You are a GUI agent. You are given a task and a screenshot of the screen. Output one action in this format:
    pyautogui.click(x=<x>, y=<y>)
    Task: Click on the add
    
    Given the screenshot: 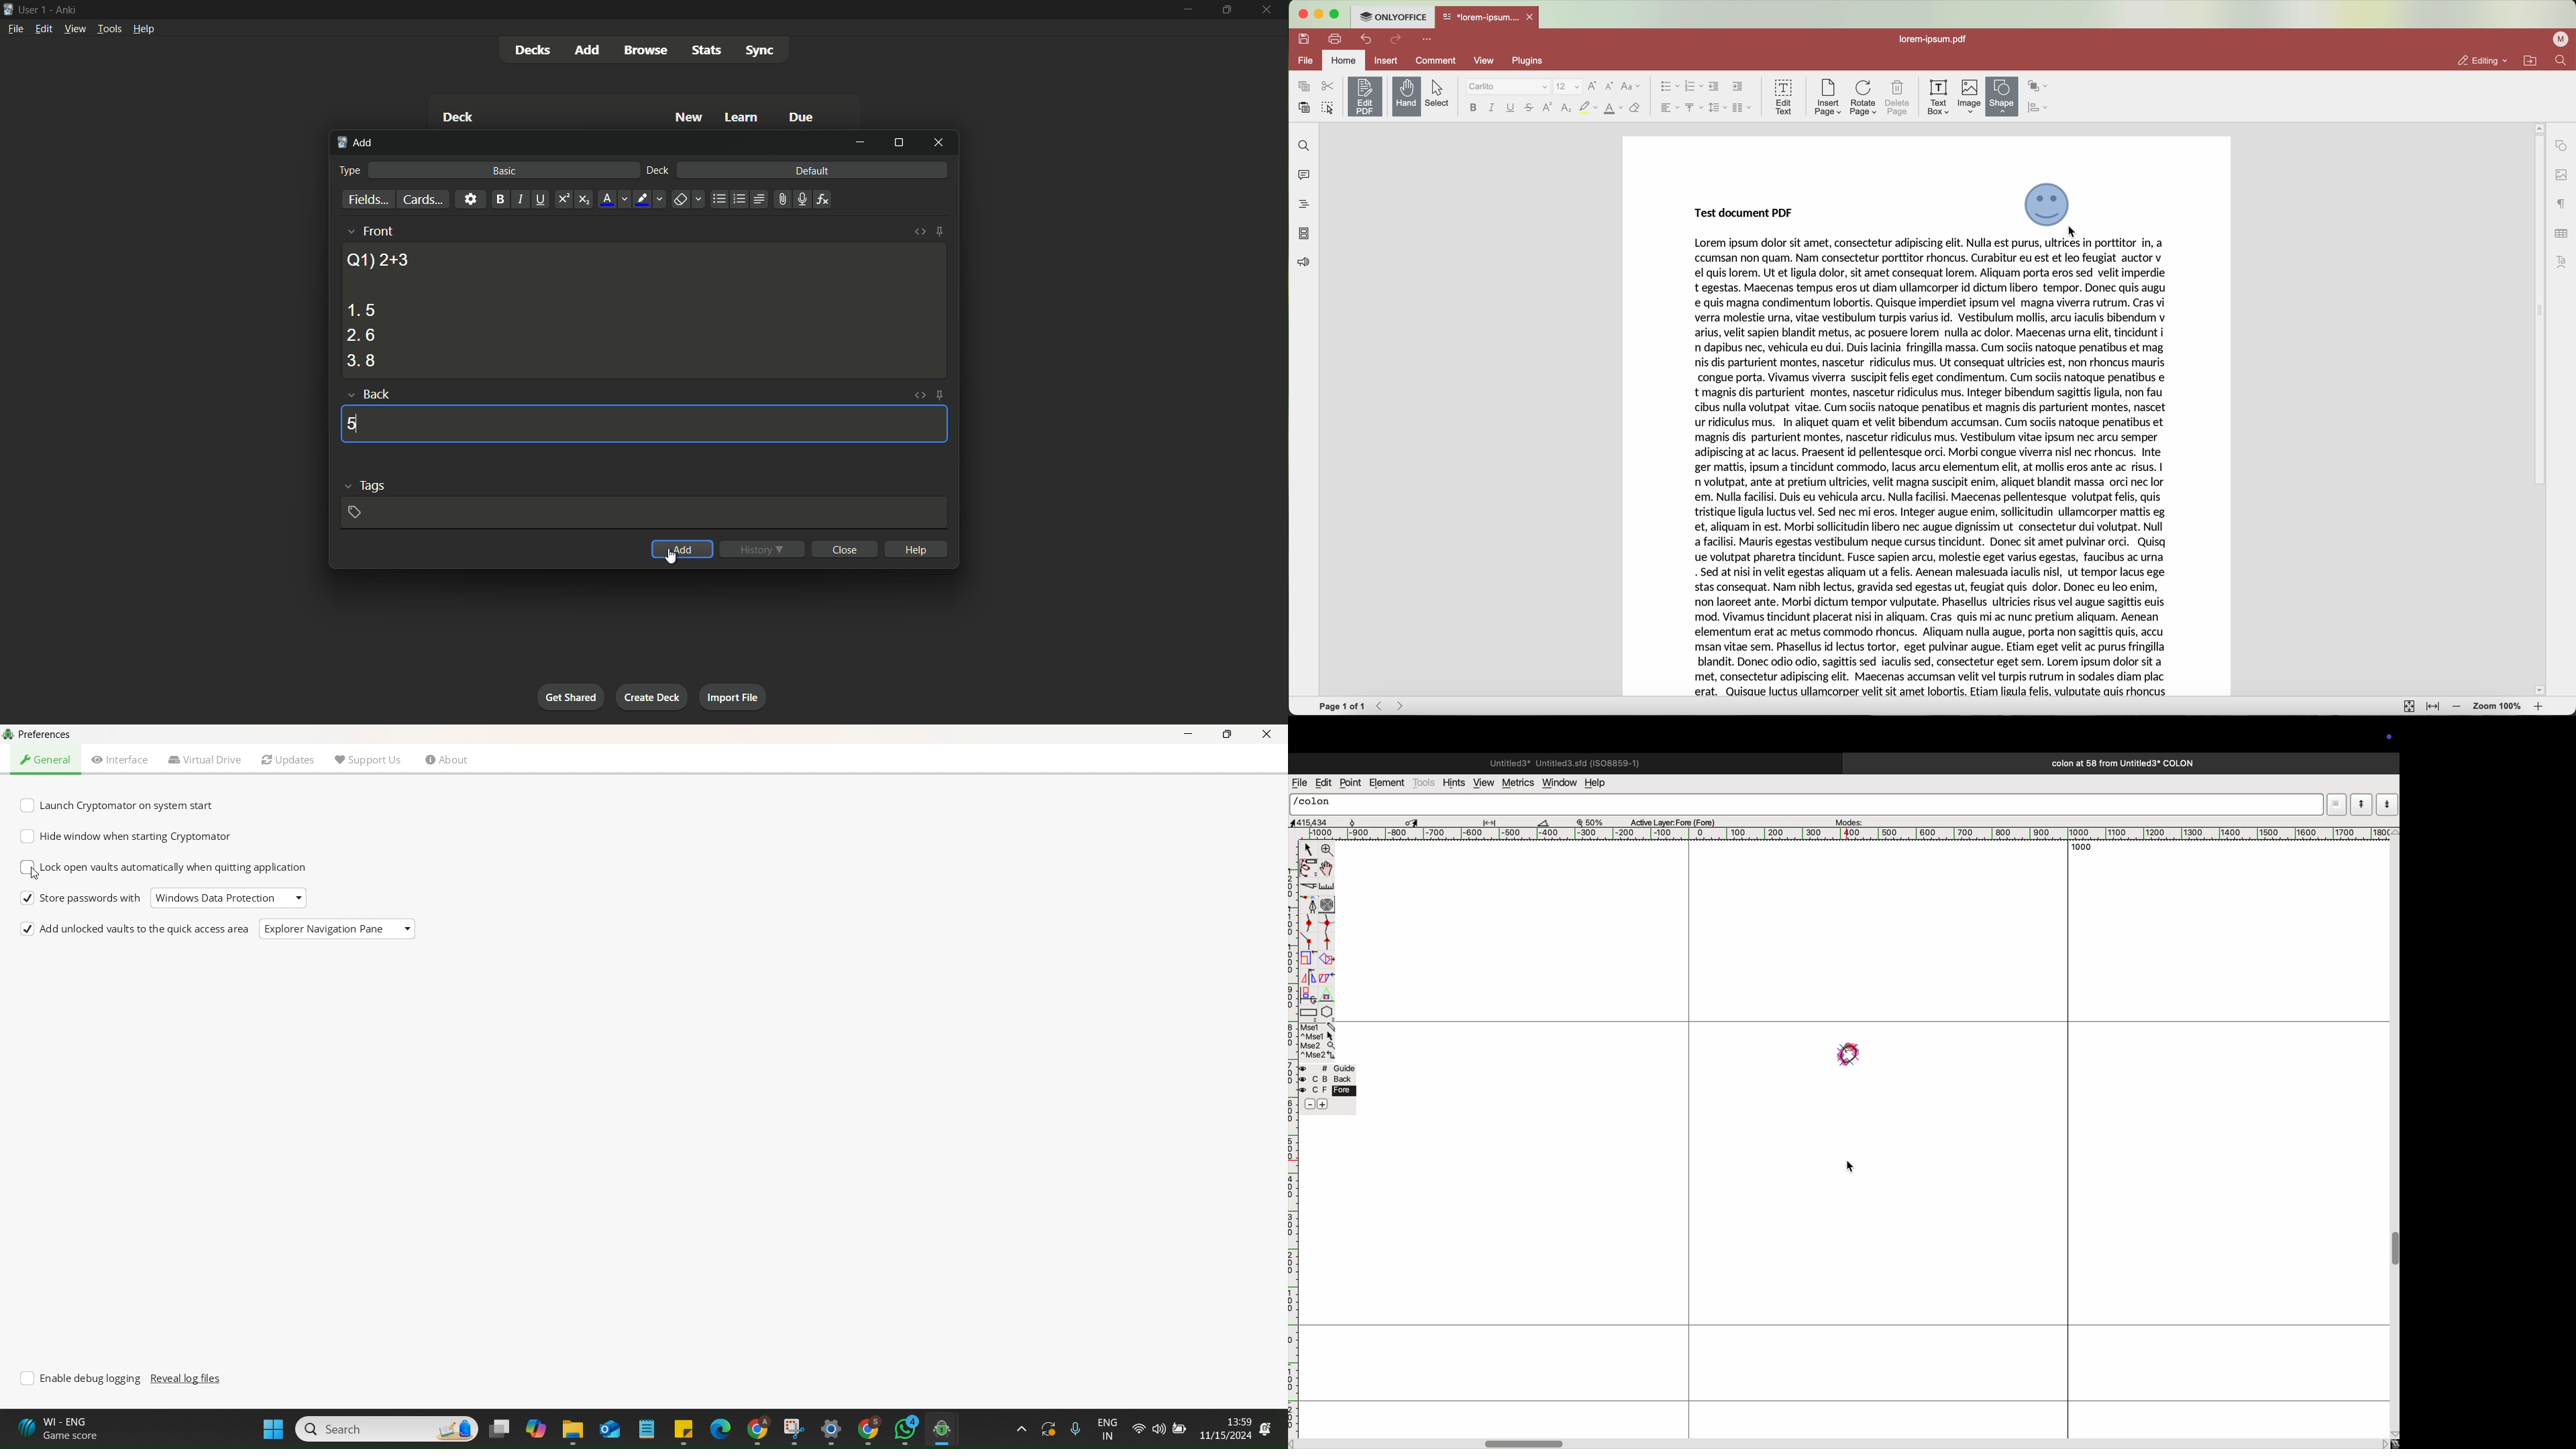 What is the action you would take?
    pyautogui.click(x=590, y=49)
    